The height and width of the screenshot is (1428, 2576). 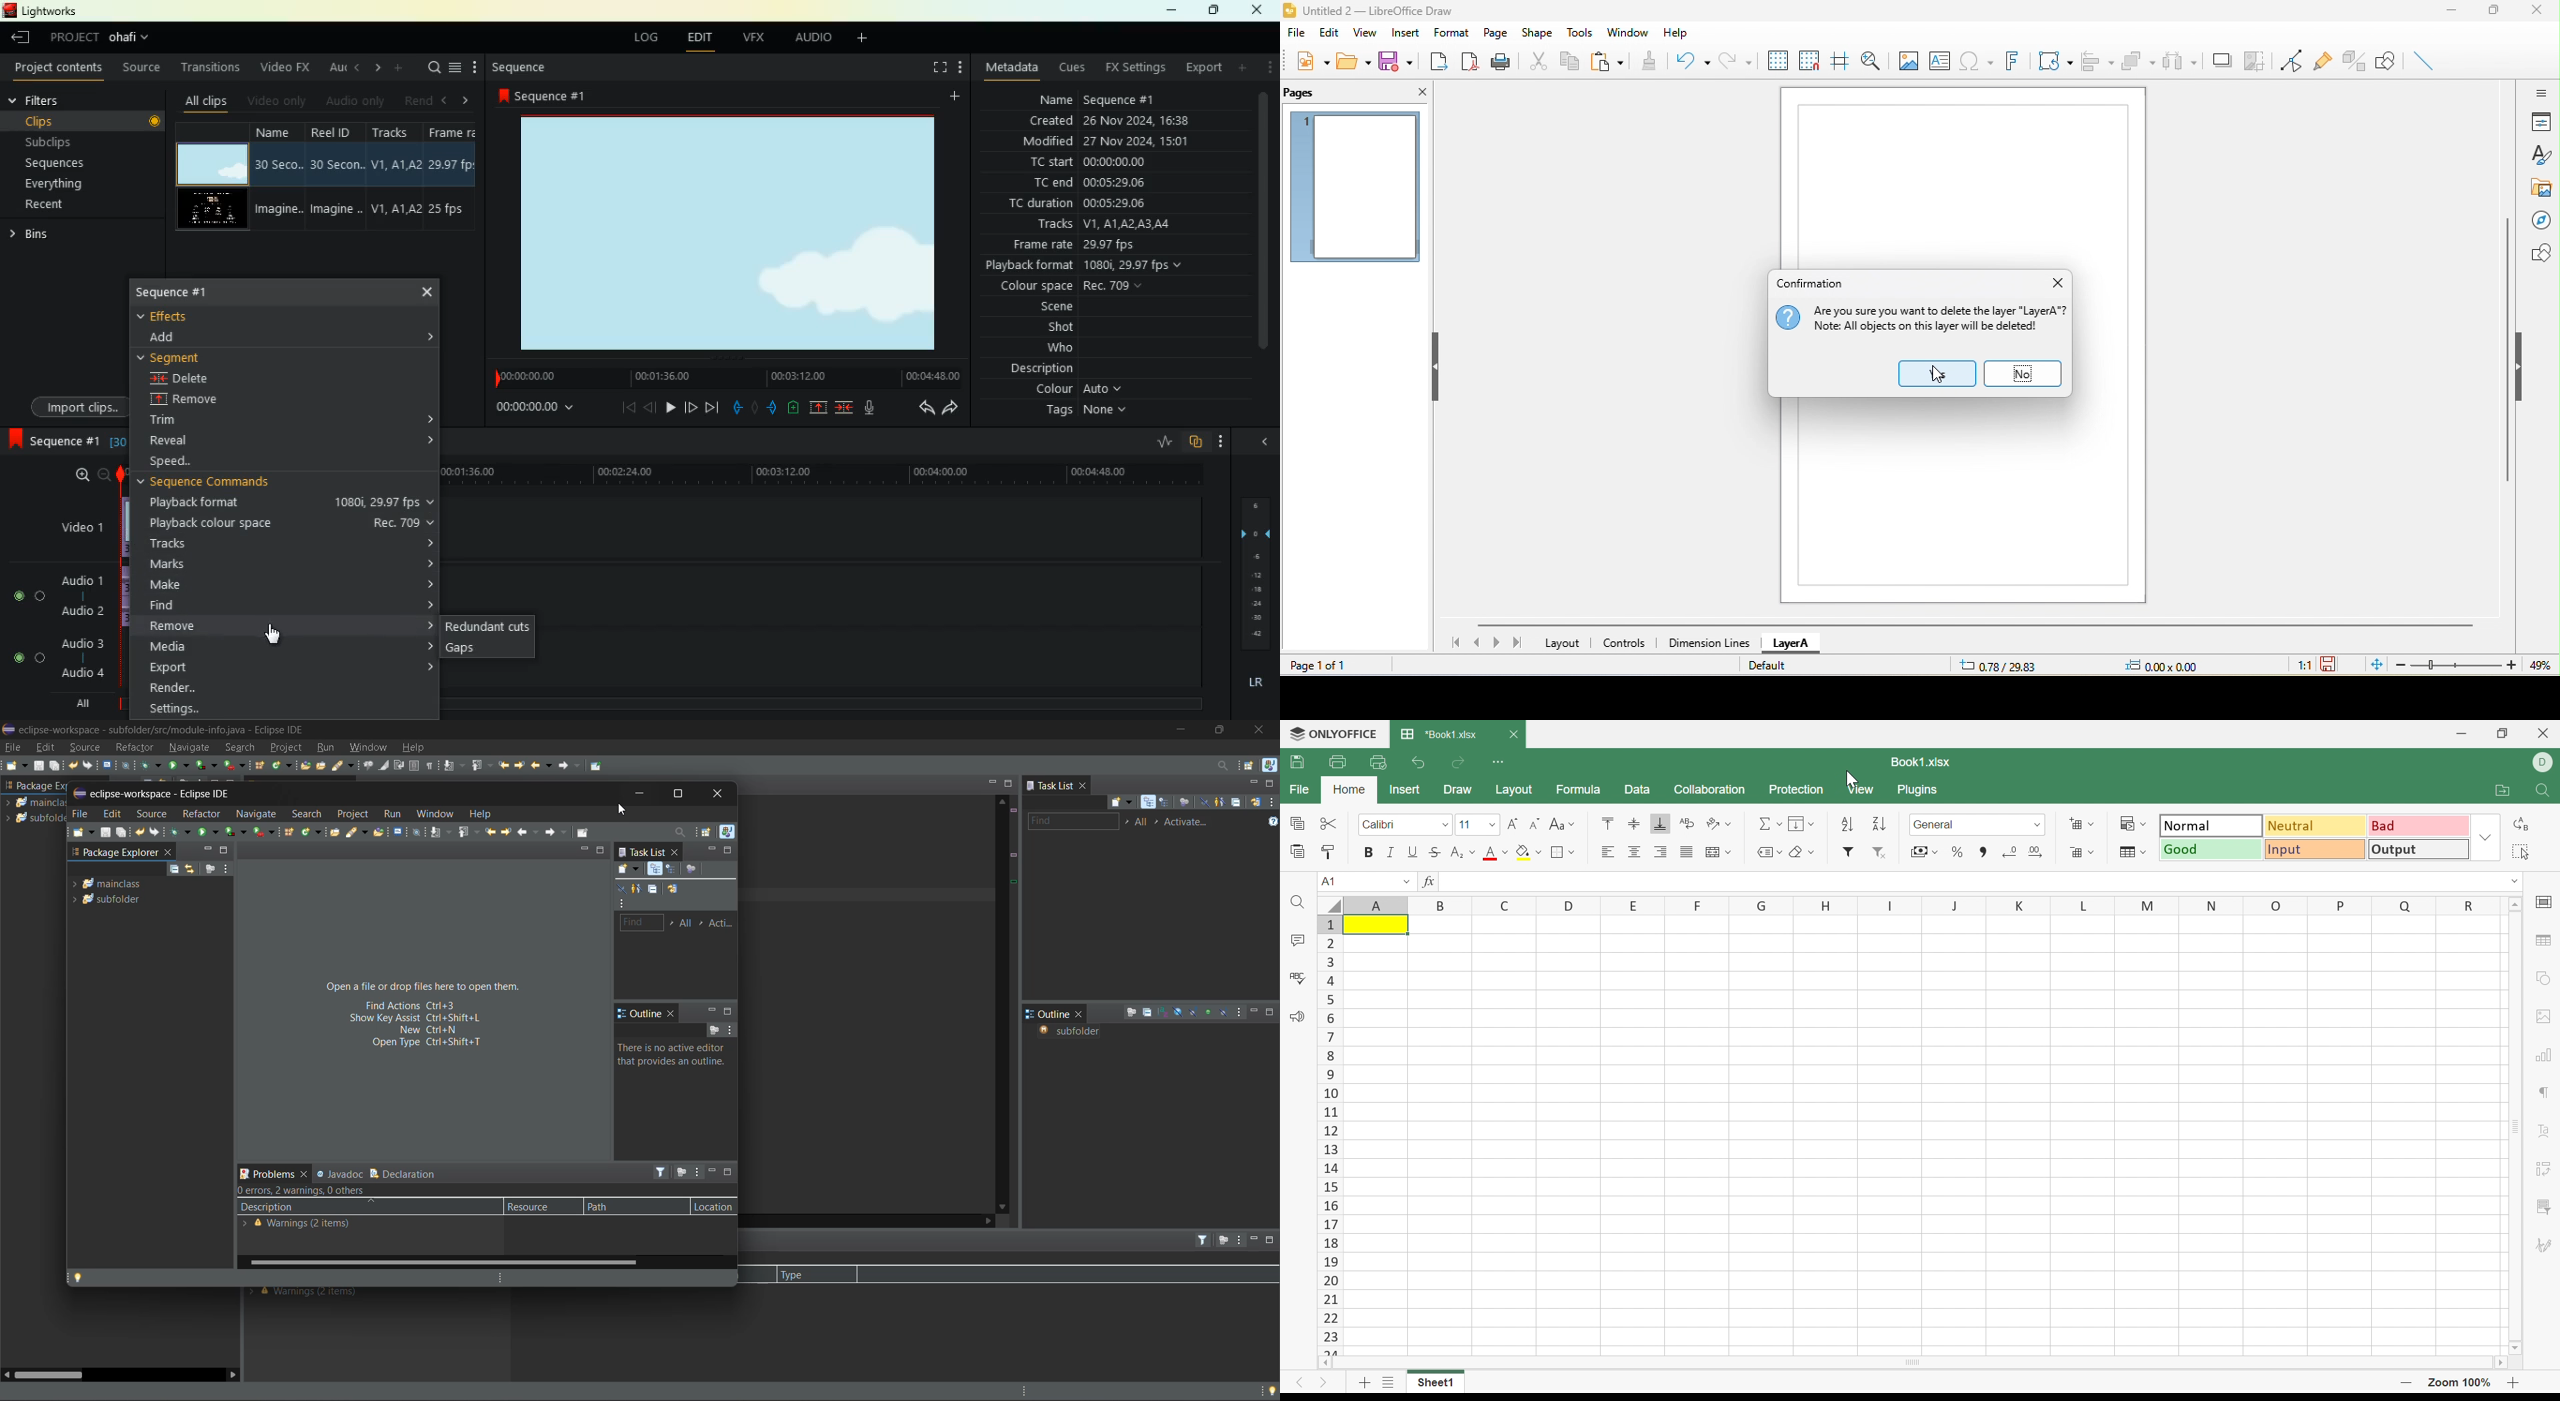 What do you see at coordinates (2511, 1382) in the screenshot?
I see `Zoom In` at bounding box center [2511, 1382].